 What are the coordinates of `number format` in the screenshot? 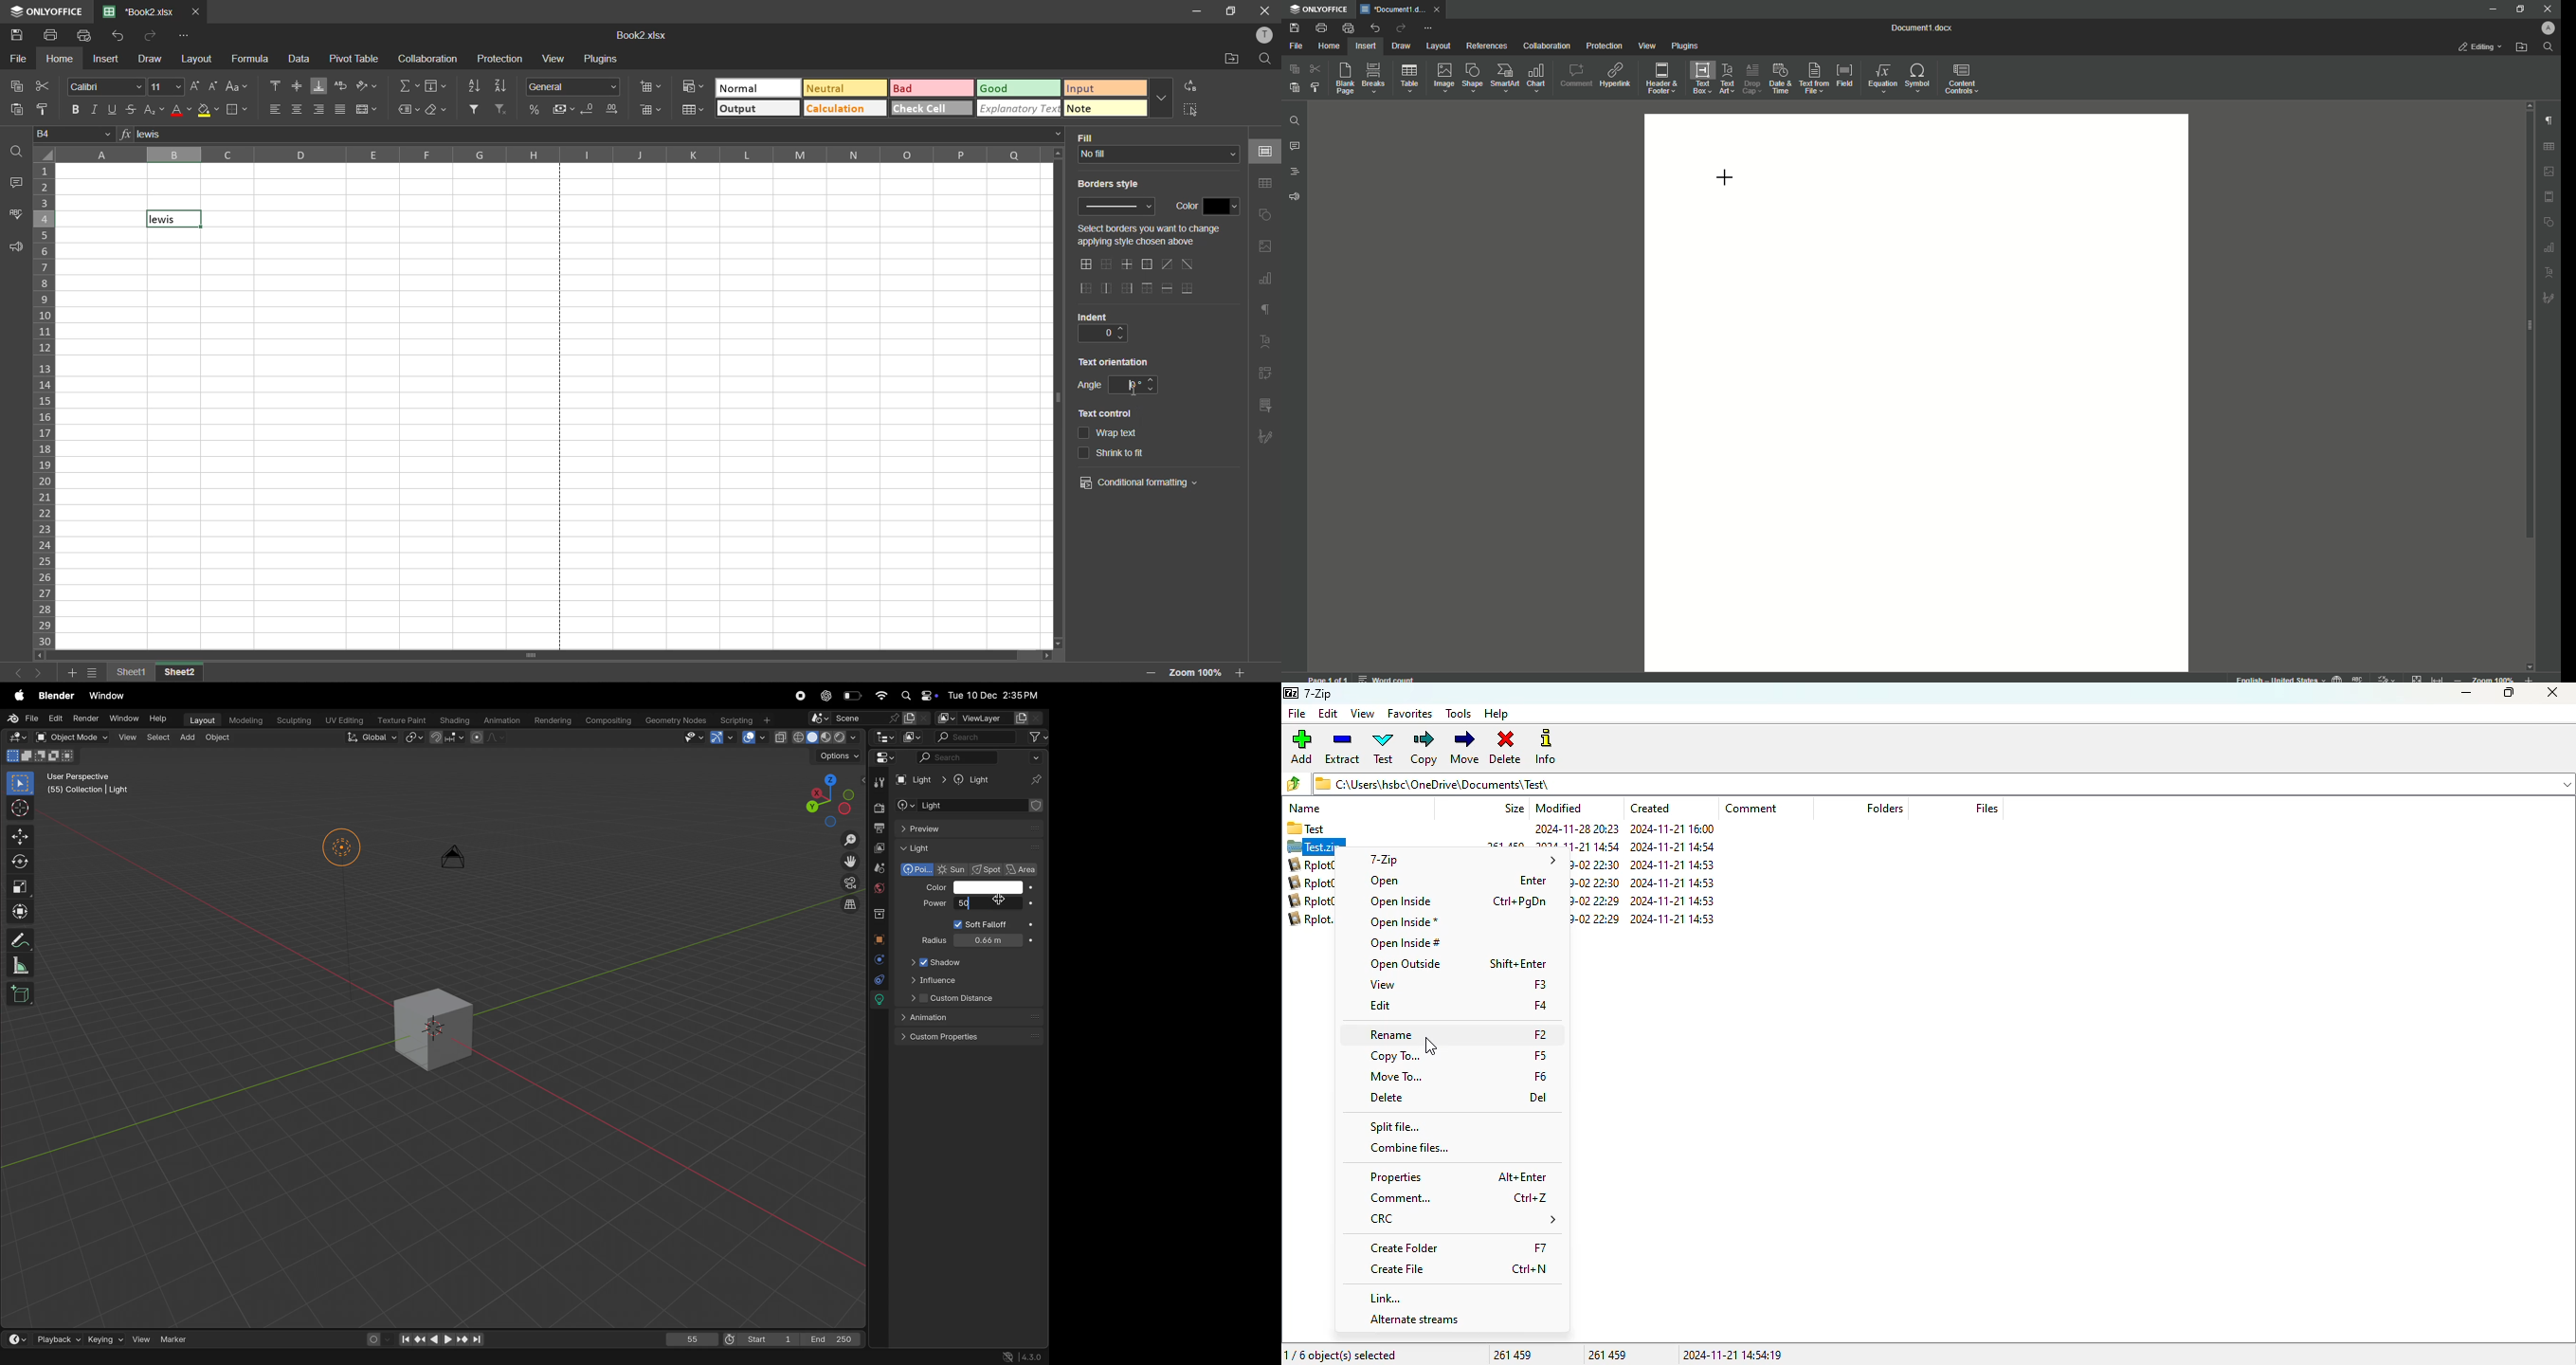 It's located at (575, 87).